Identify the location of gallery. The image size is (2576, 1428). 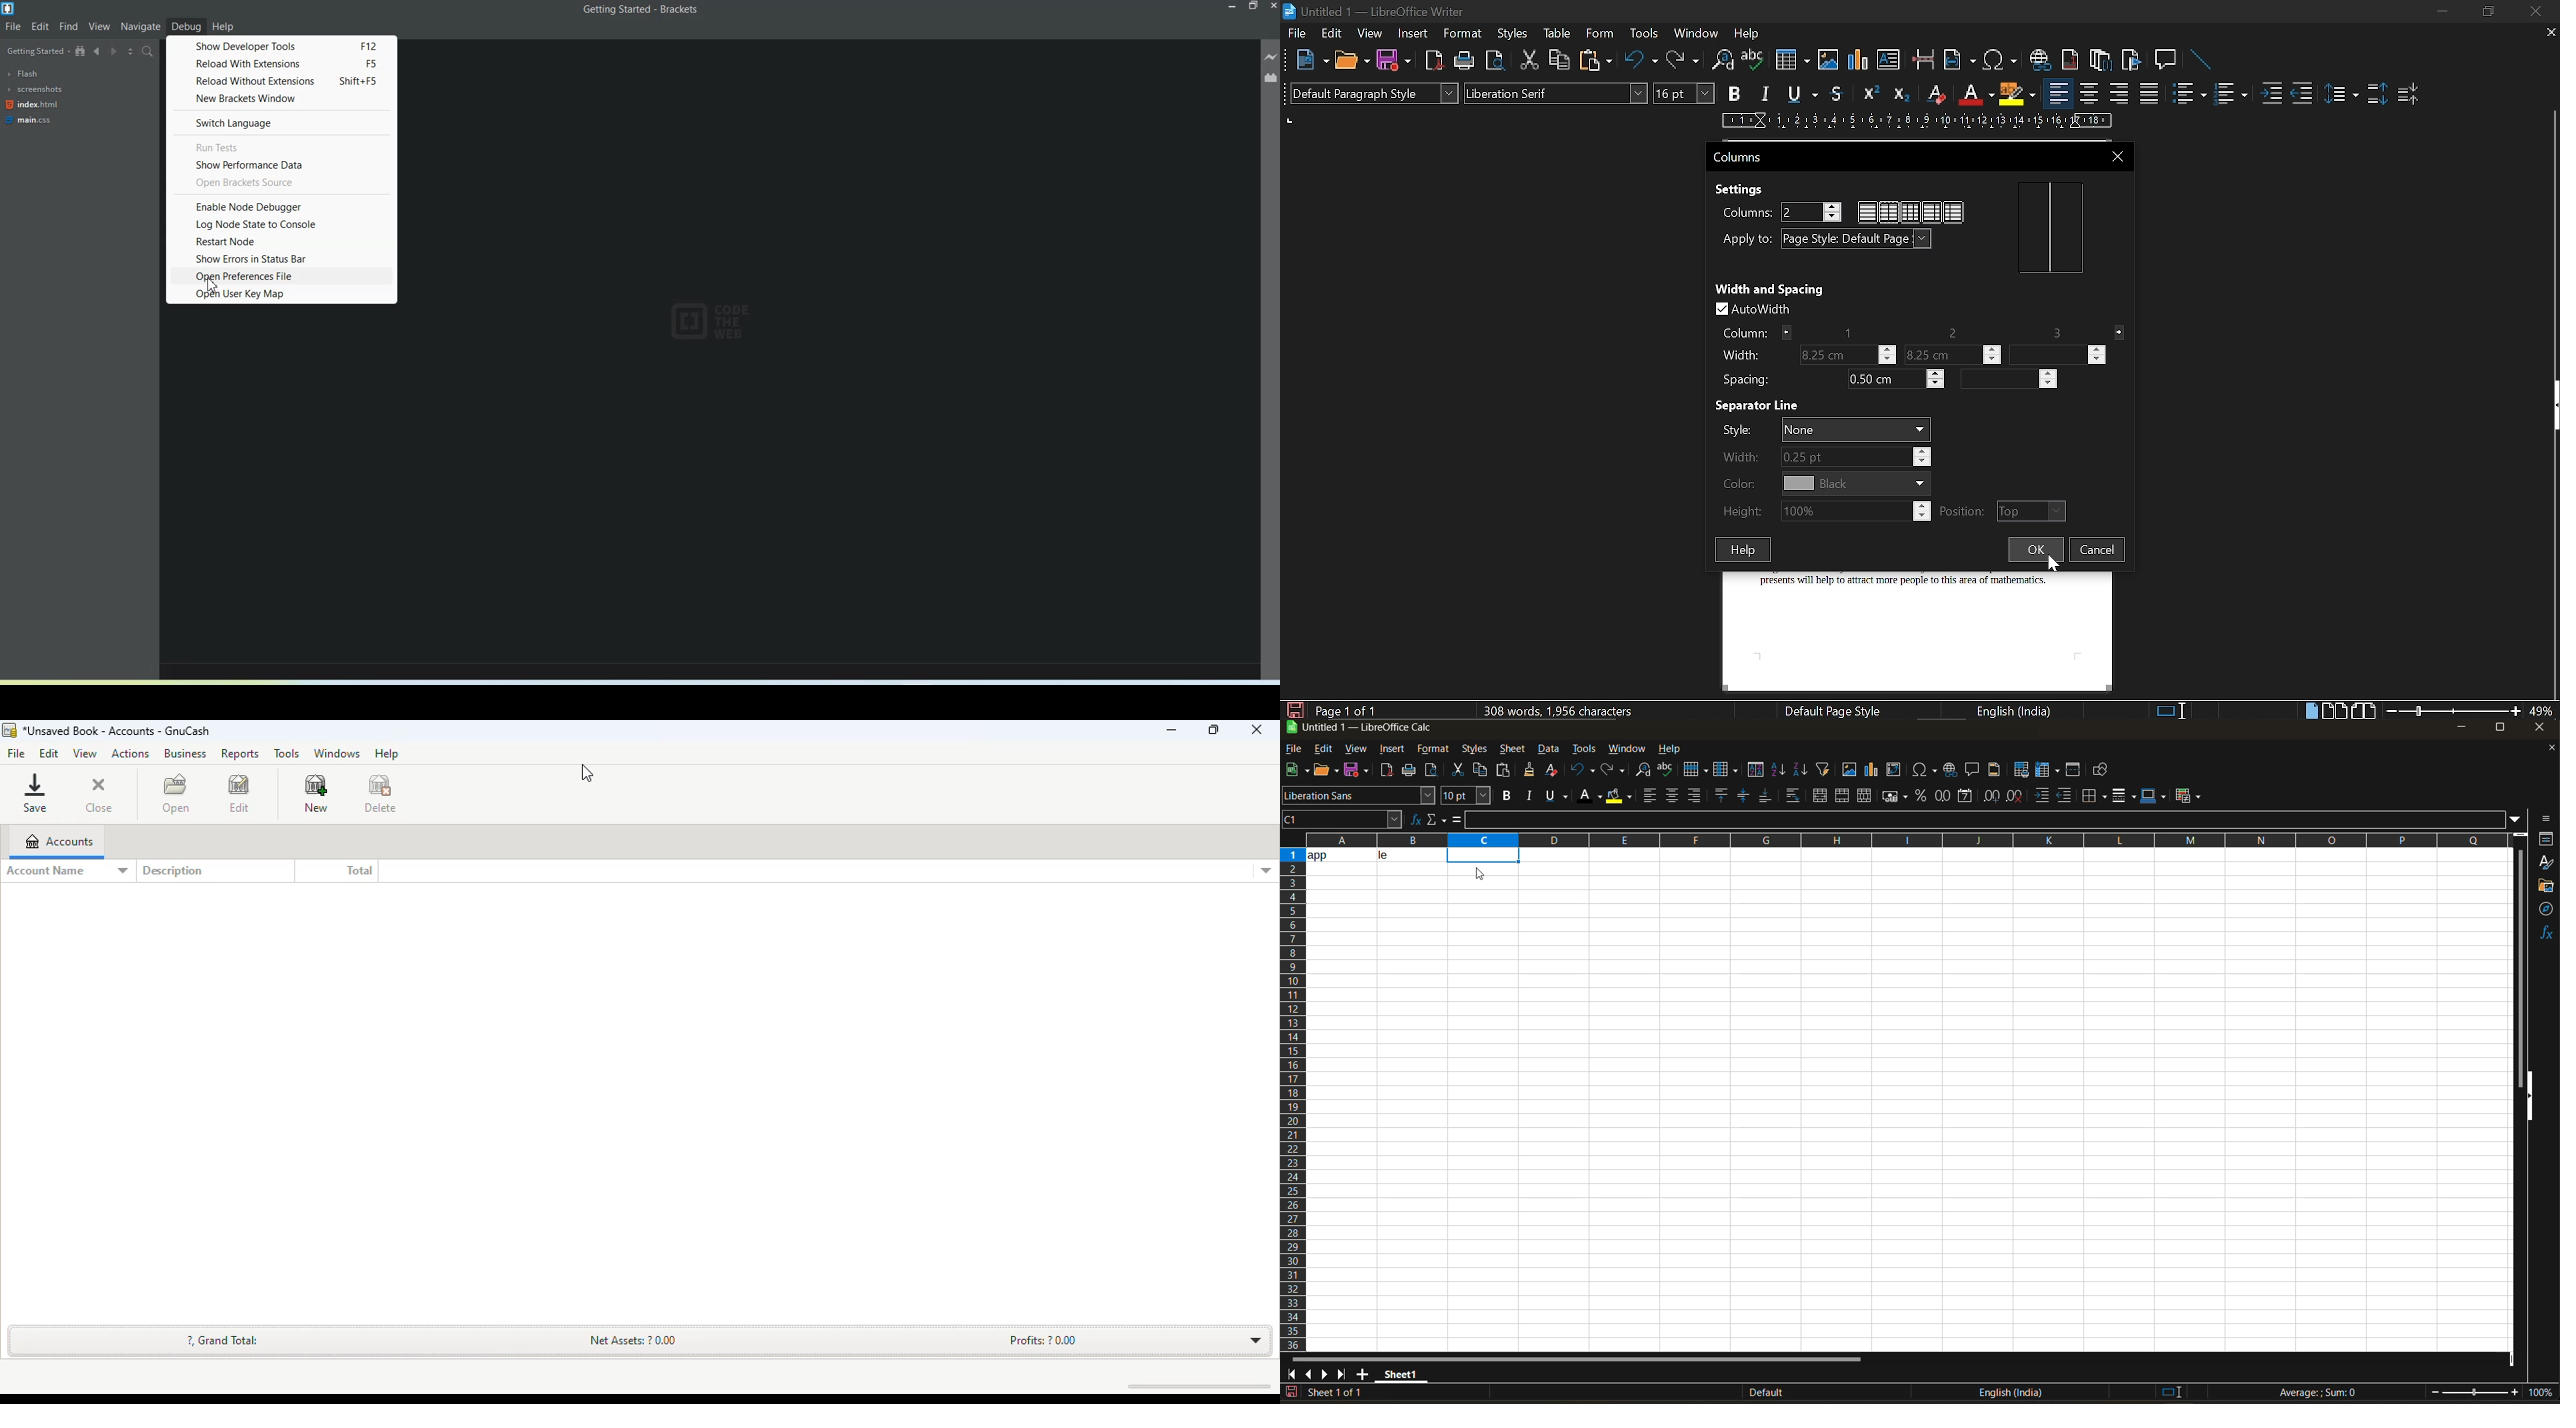
(2547, 887).